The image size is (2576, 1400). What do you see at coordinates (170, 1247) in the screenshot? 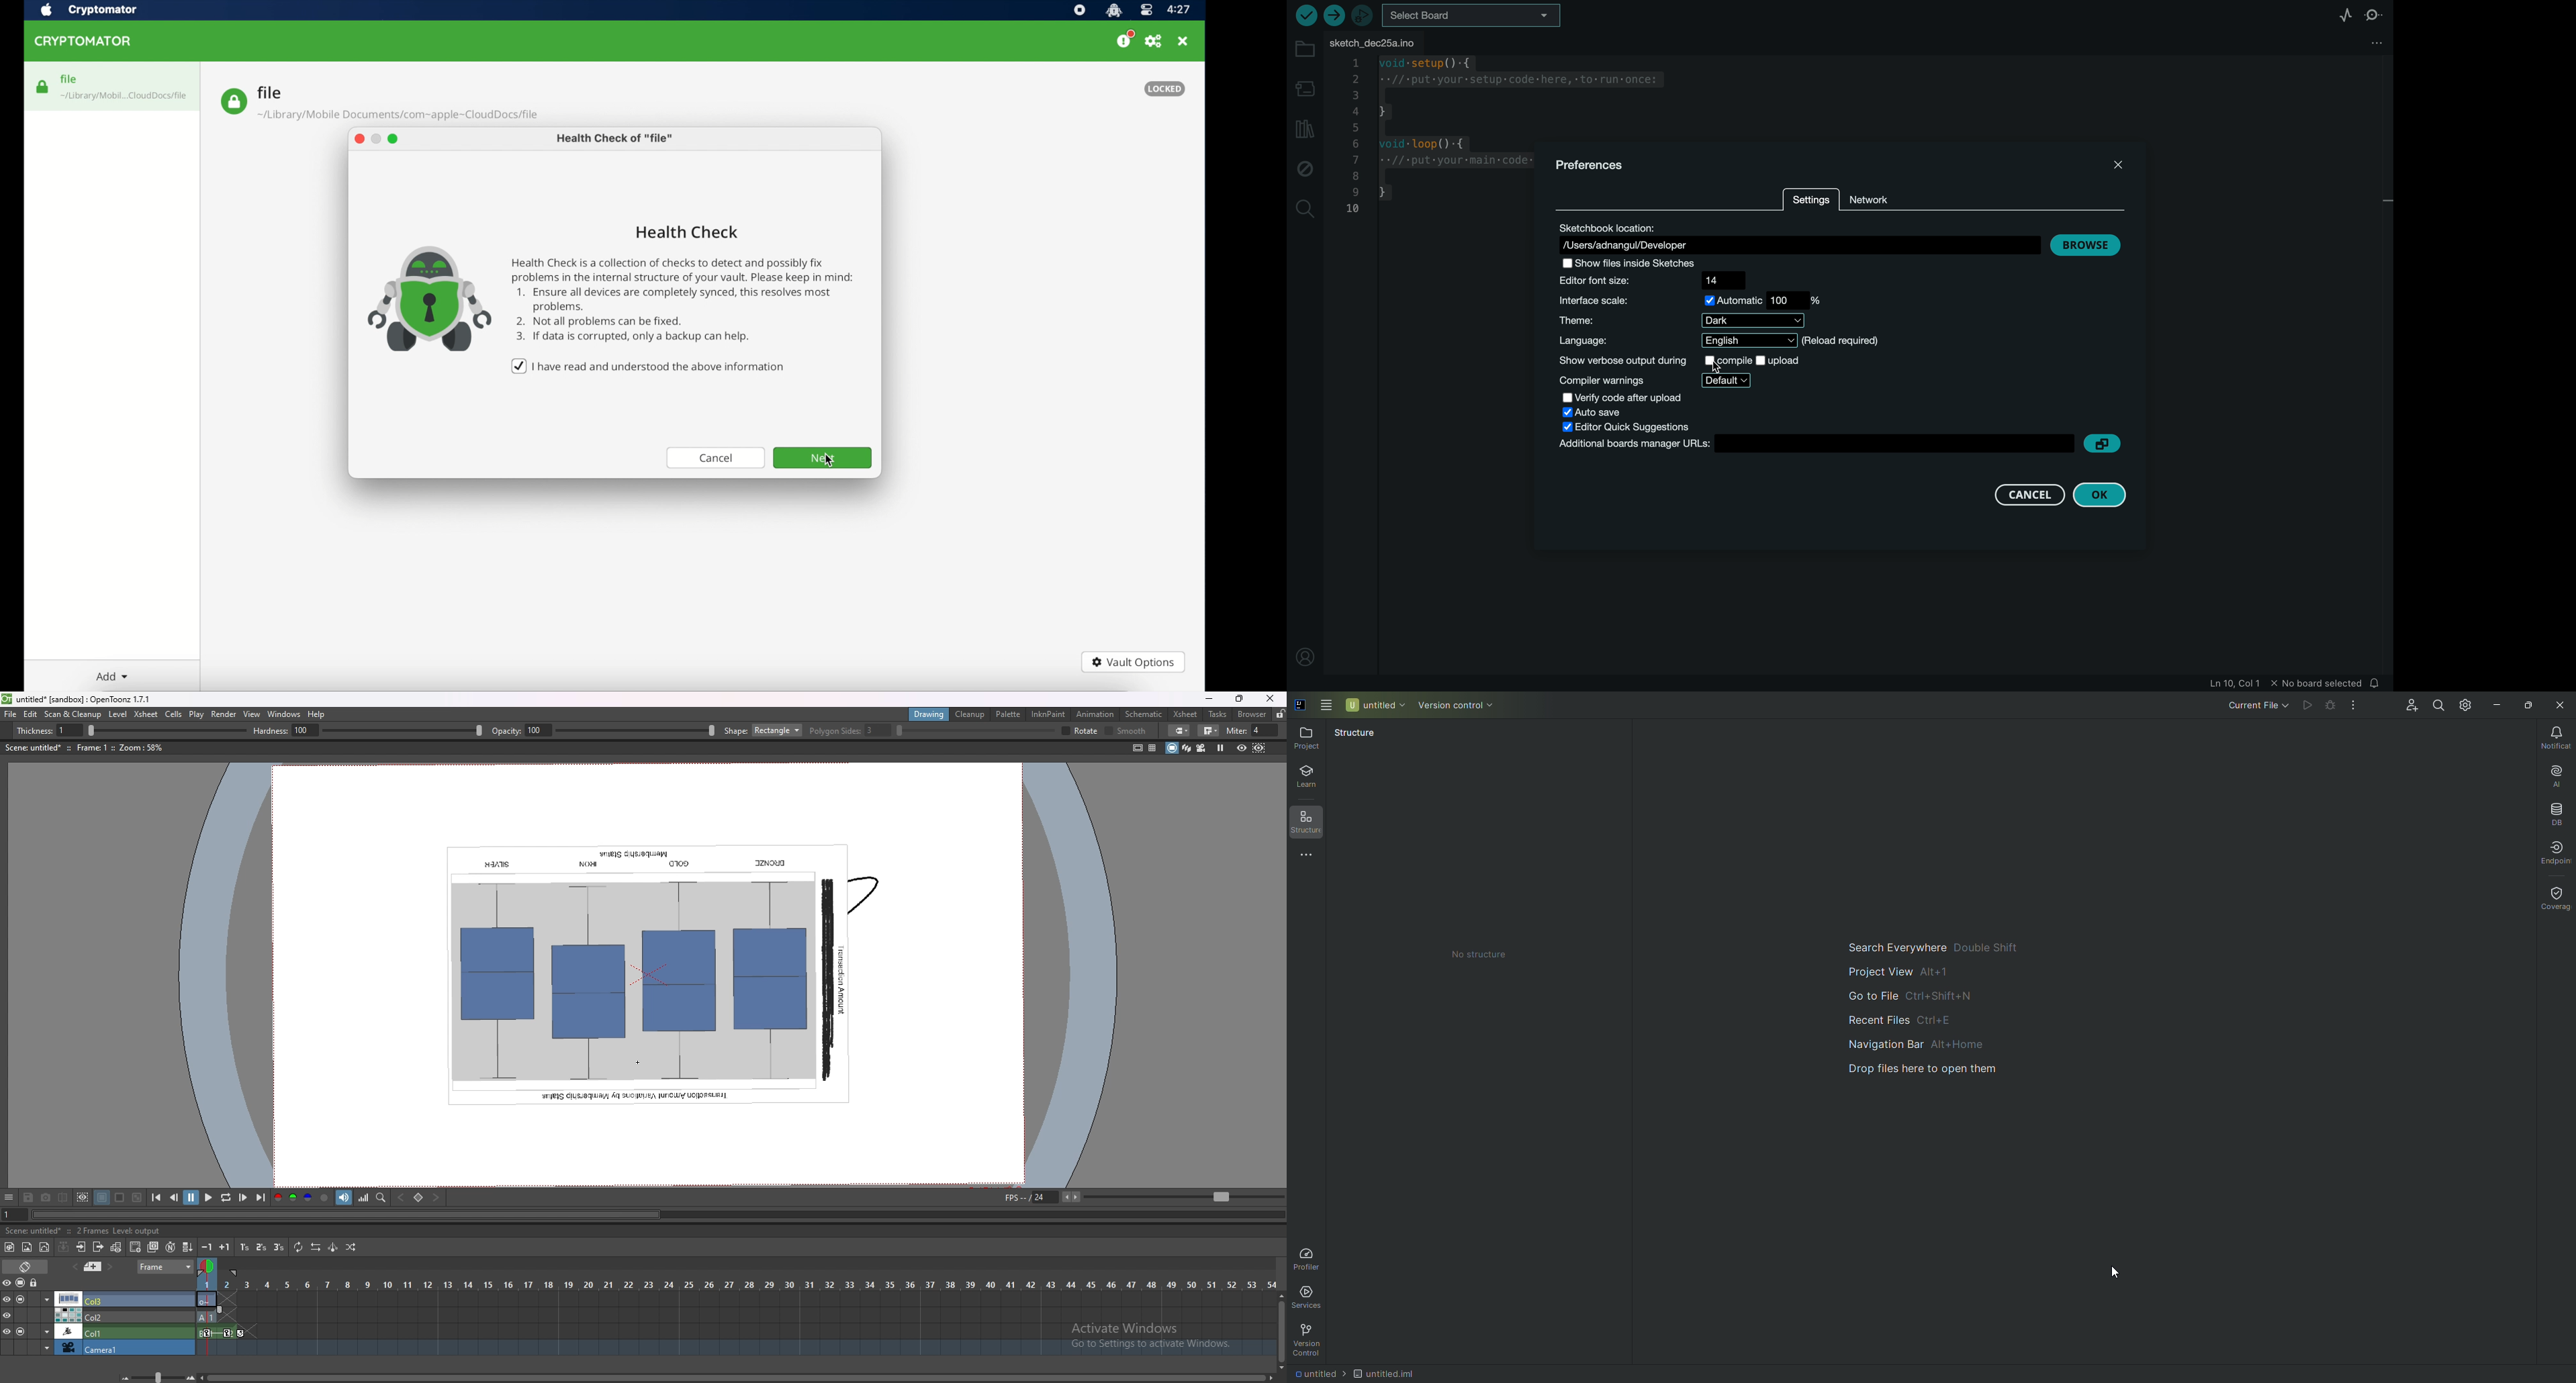
I see `auto input cell number` at bounding box center [170, 1247].